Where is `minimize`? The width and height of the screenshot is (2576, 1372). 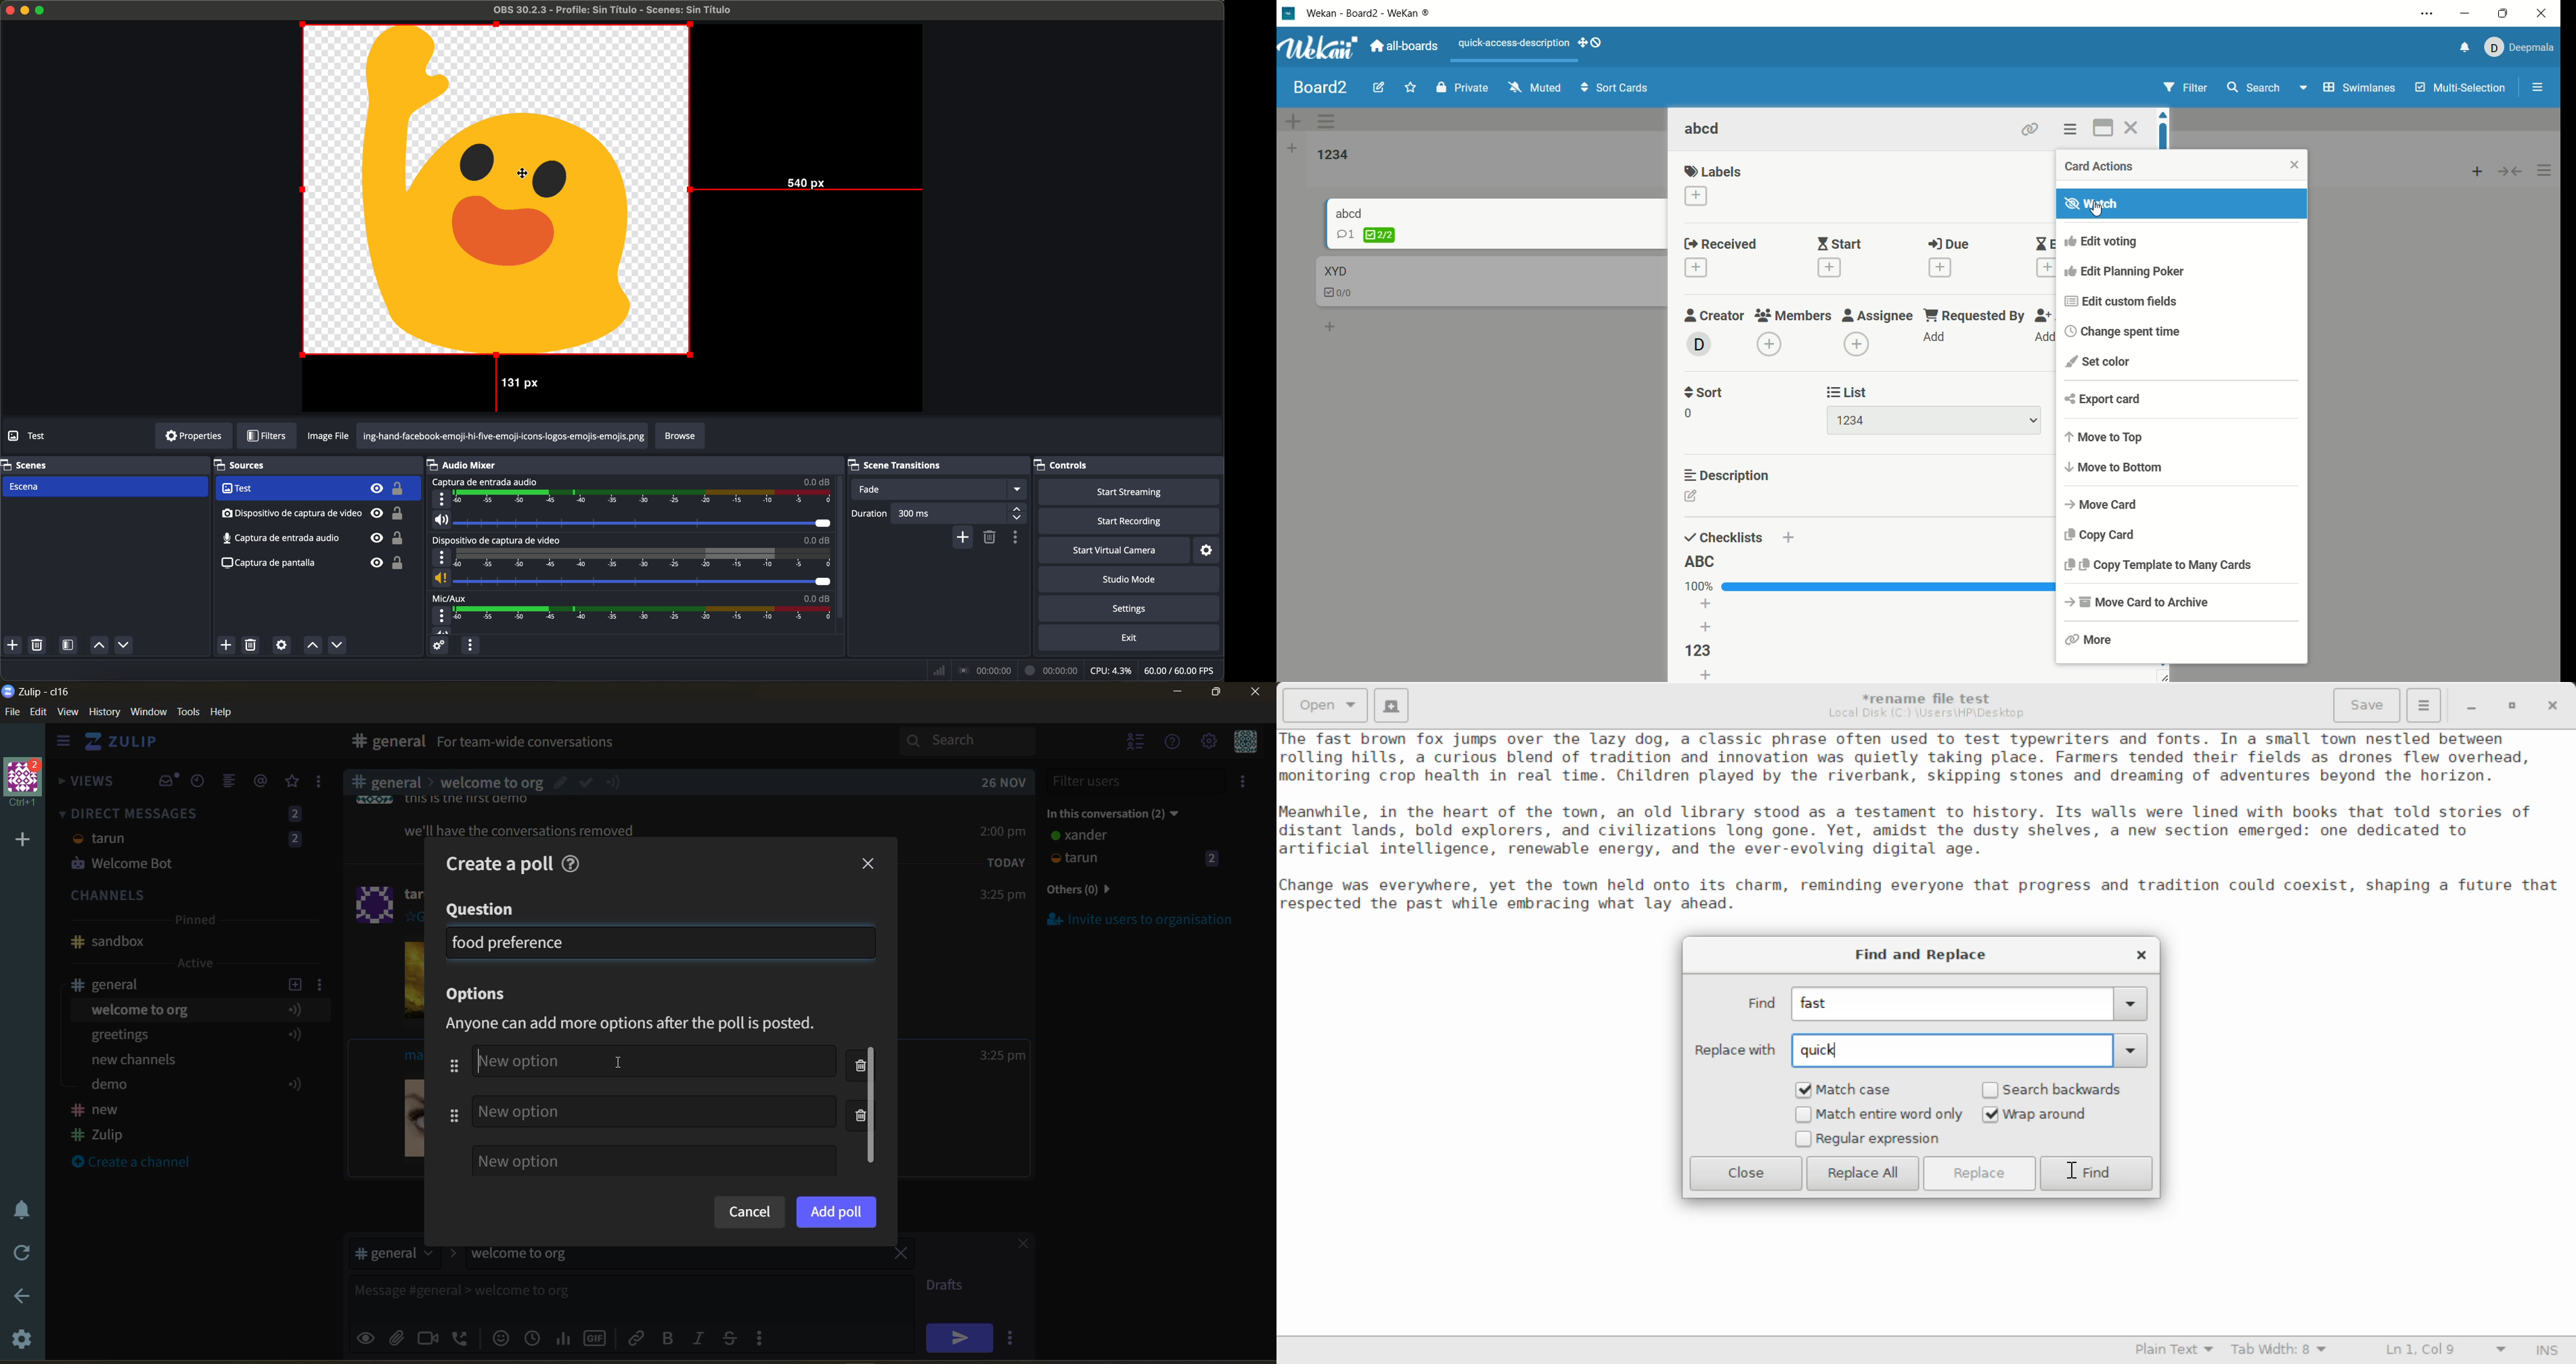
minimize is located at coordinates (2466, 15).